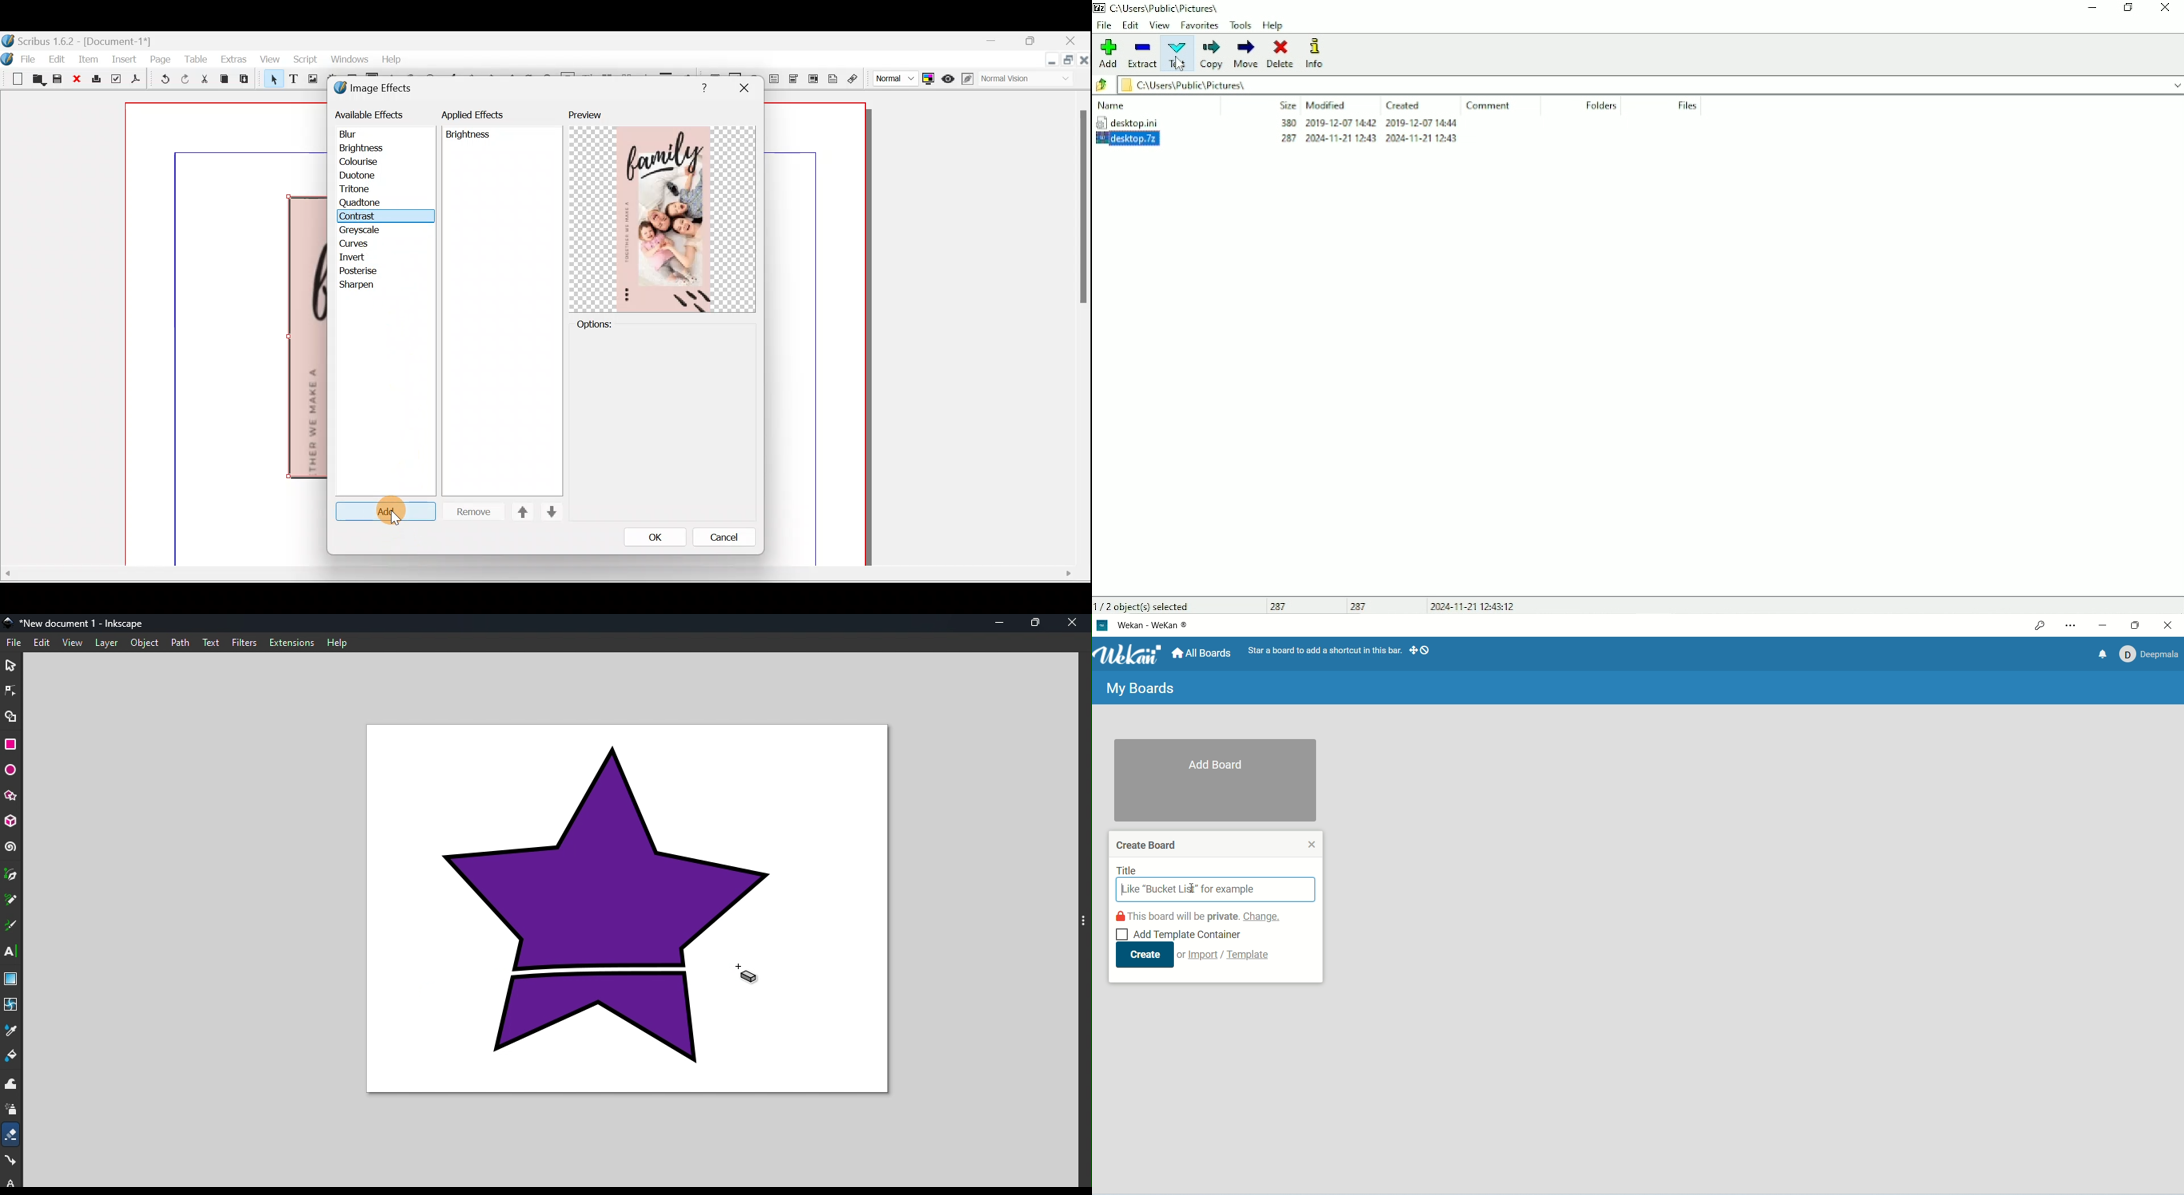 The width and height of the screenshot is (2184, 1204). What do you see at coordinates (1338, 138) in the screenshot?
I see ` 2008-11-21 1243` at bounding box center [1338, 138].